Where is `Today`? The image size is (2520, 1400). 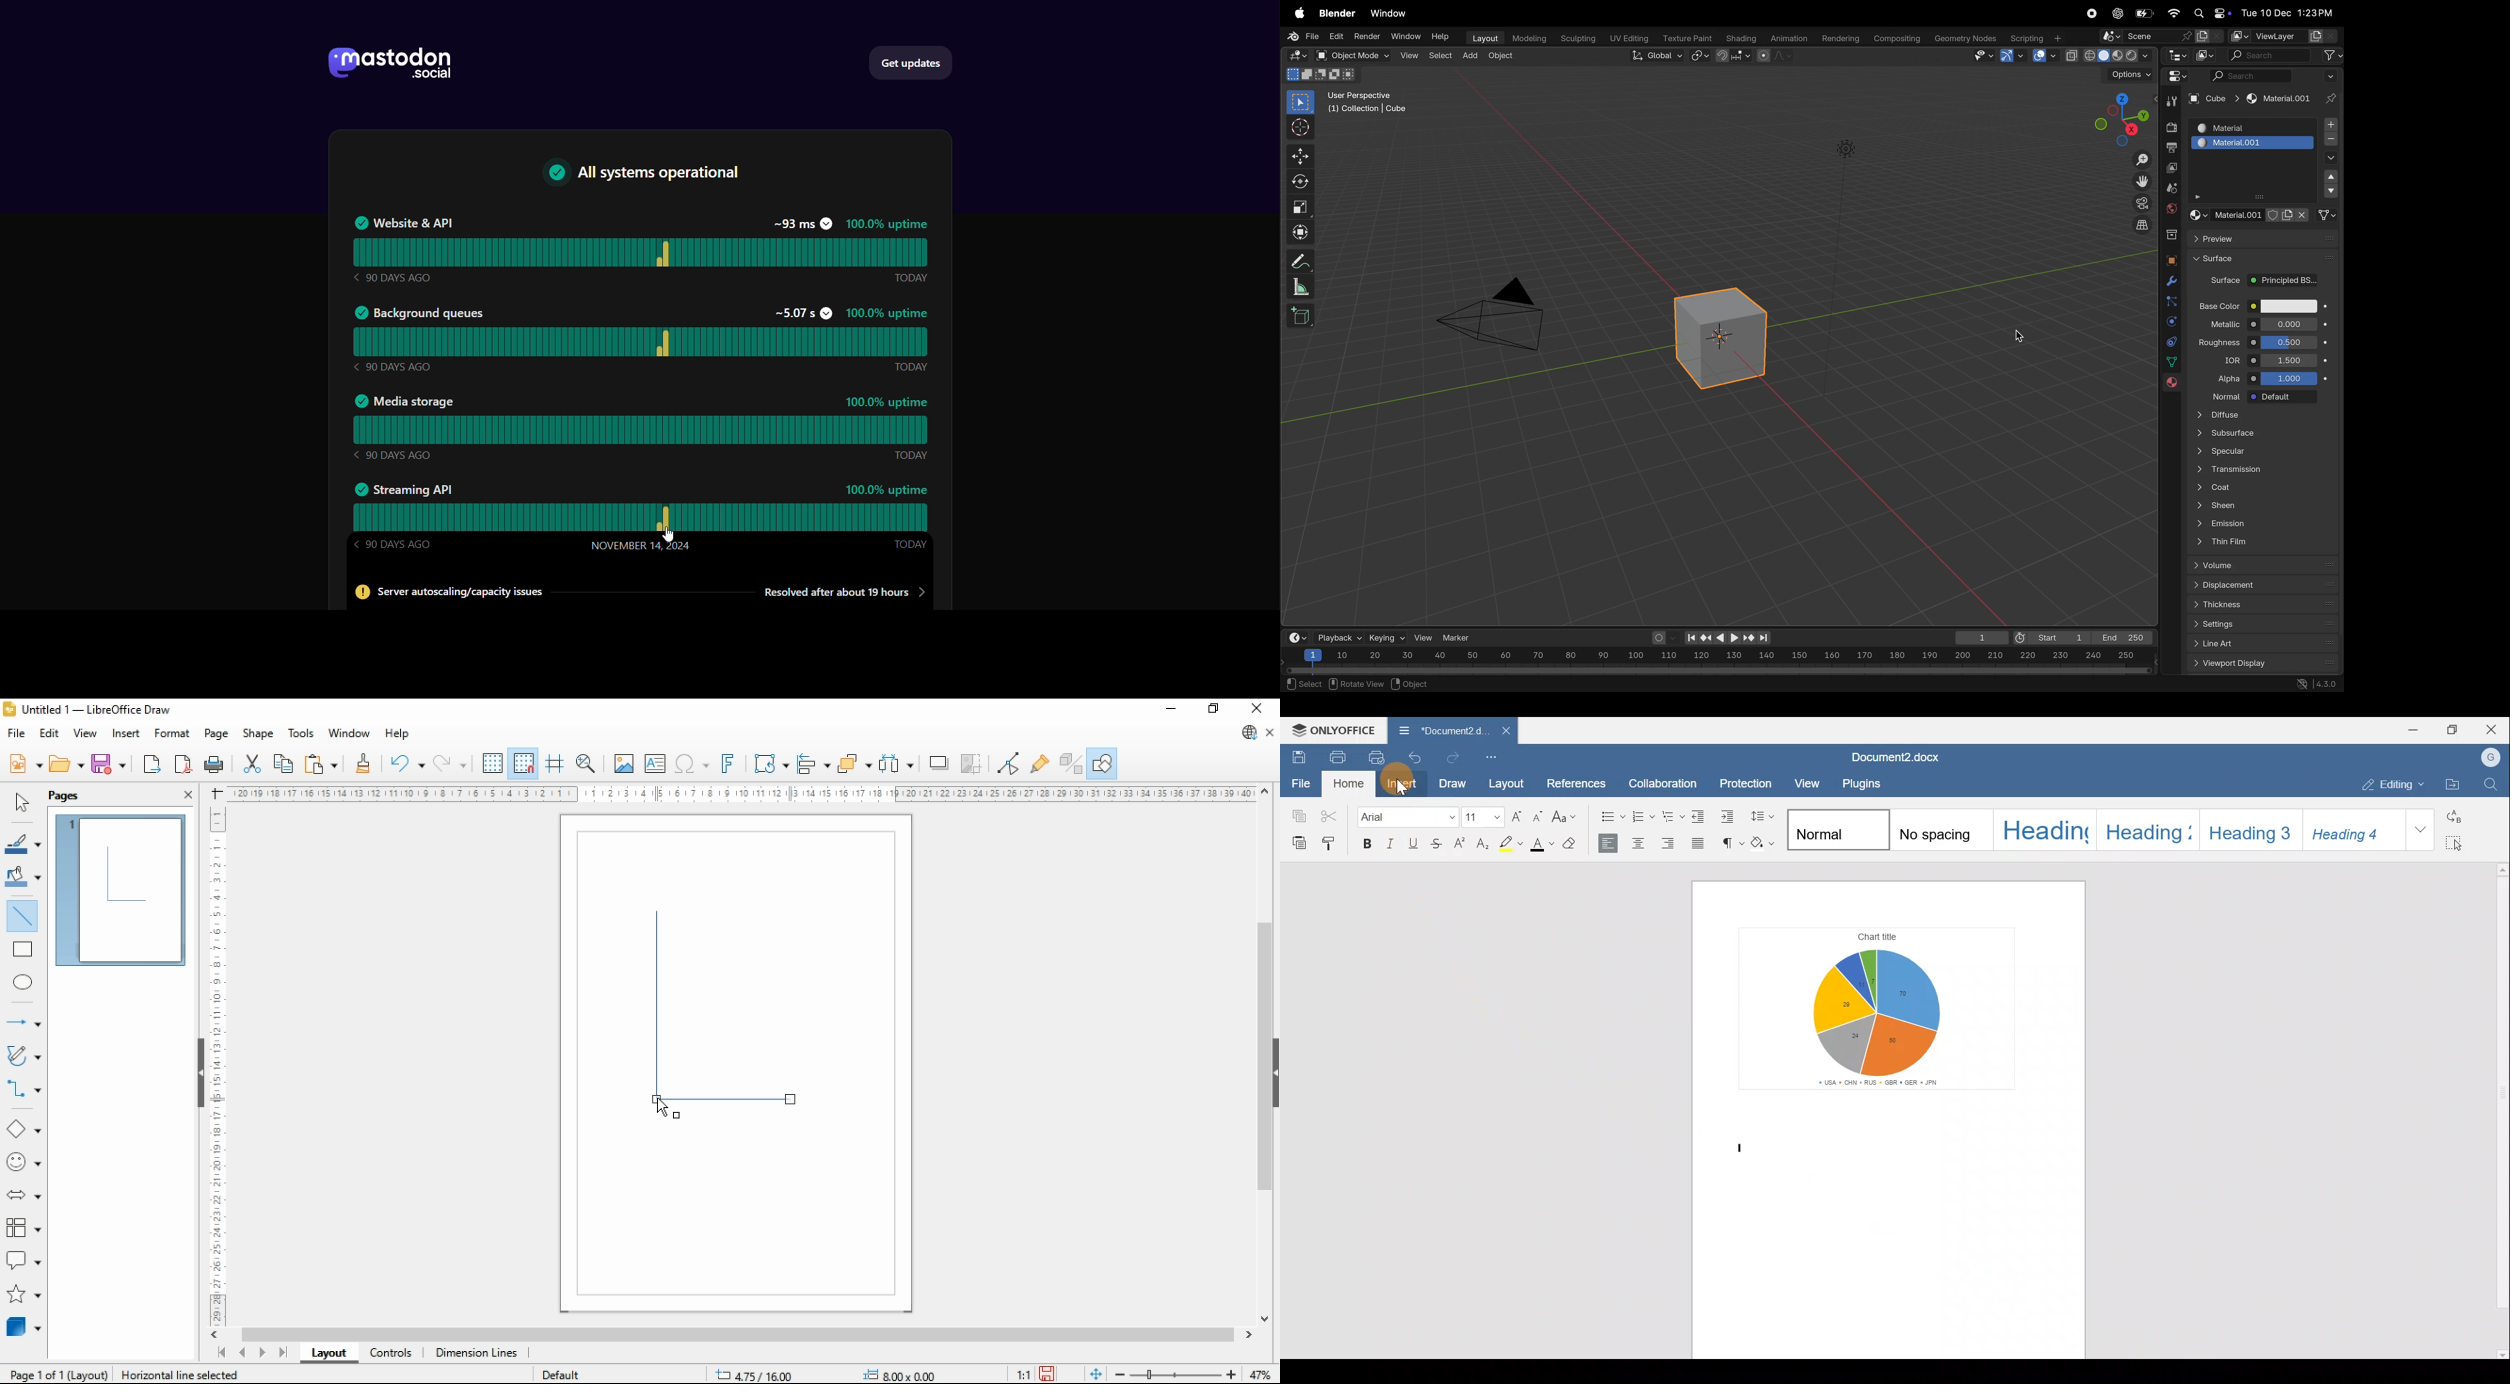
Today is located at coordinates (910, 278).